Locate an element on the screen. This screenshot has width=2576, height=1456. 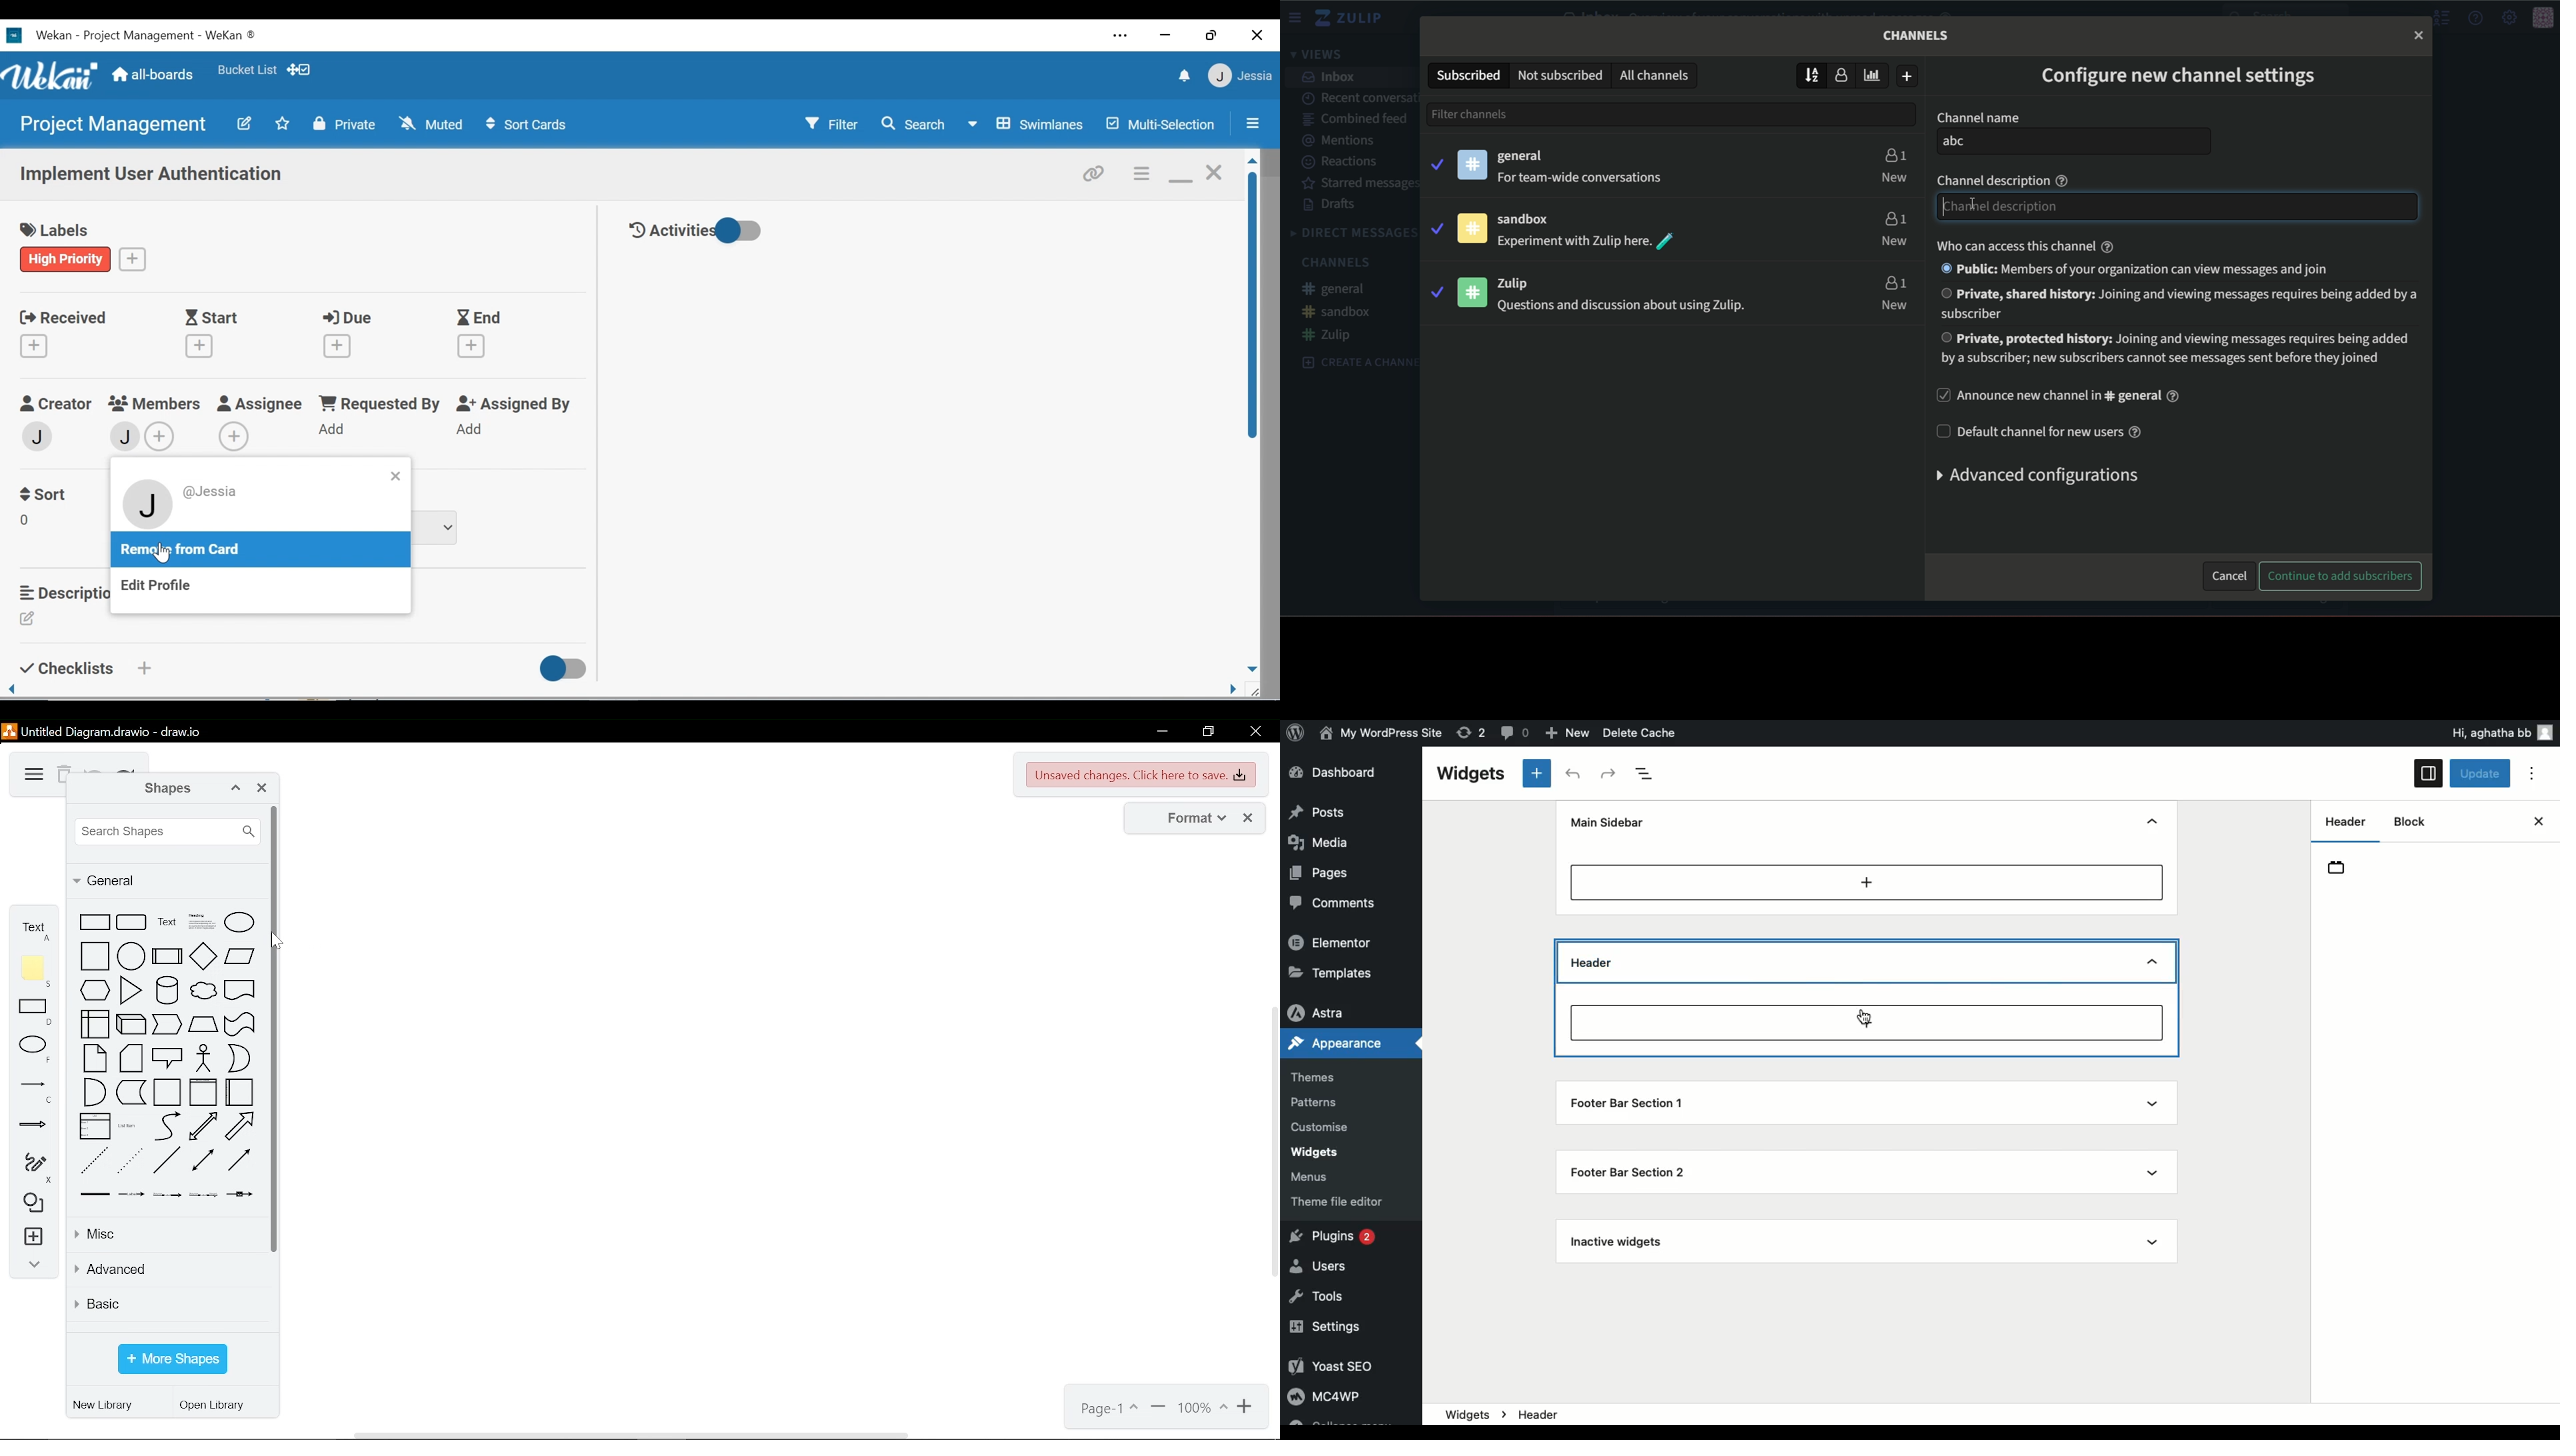
Users is located at coordinates (1323, 1265).